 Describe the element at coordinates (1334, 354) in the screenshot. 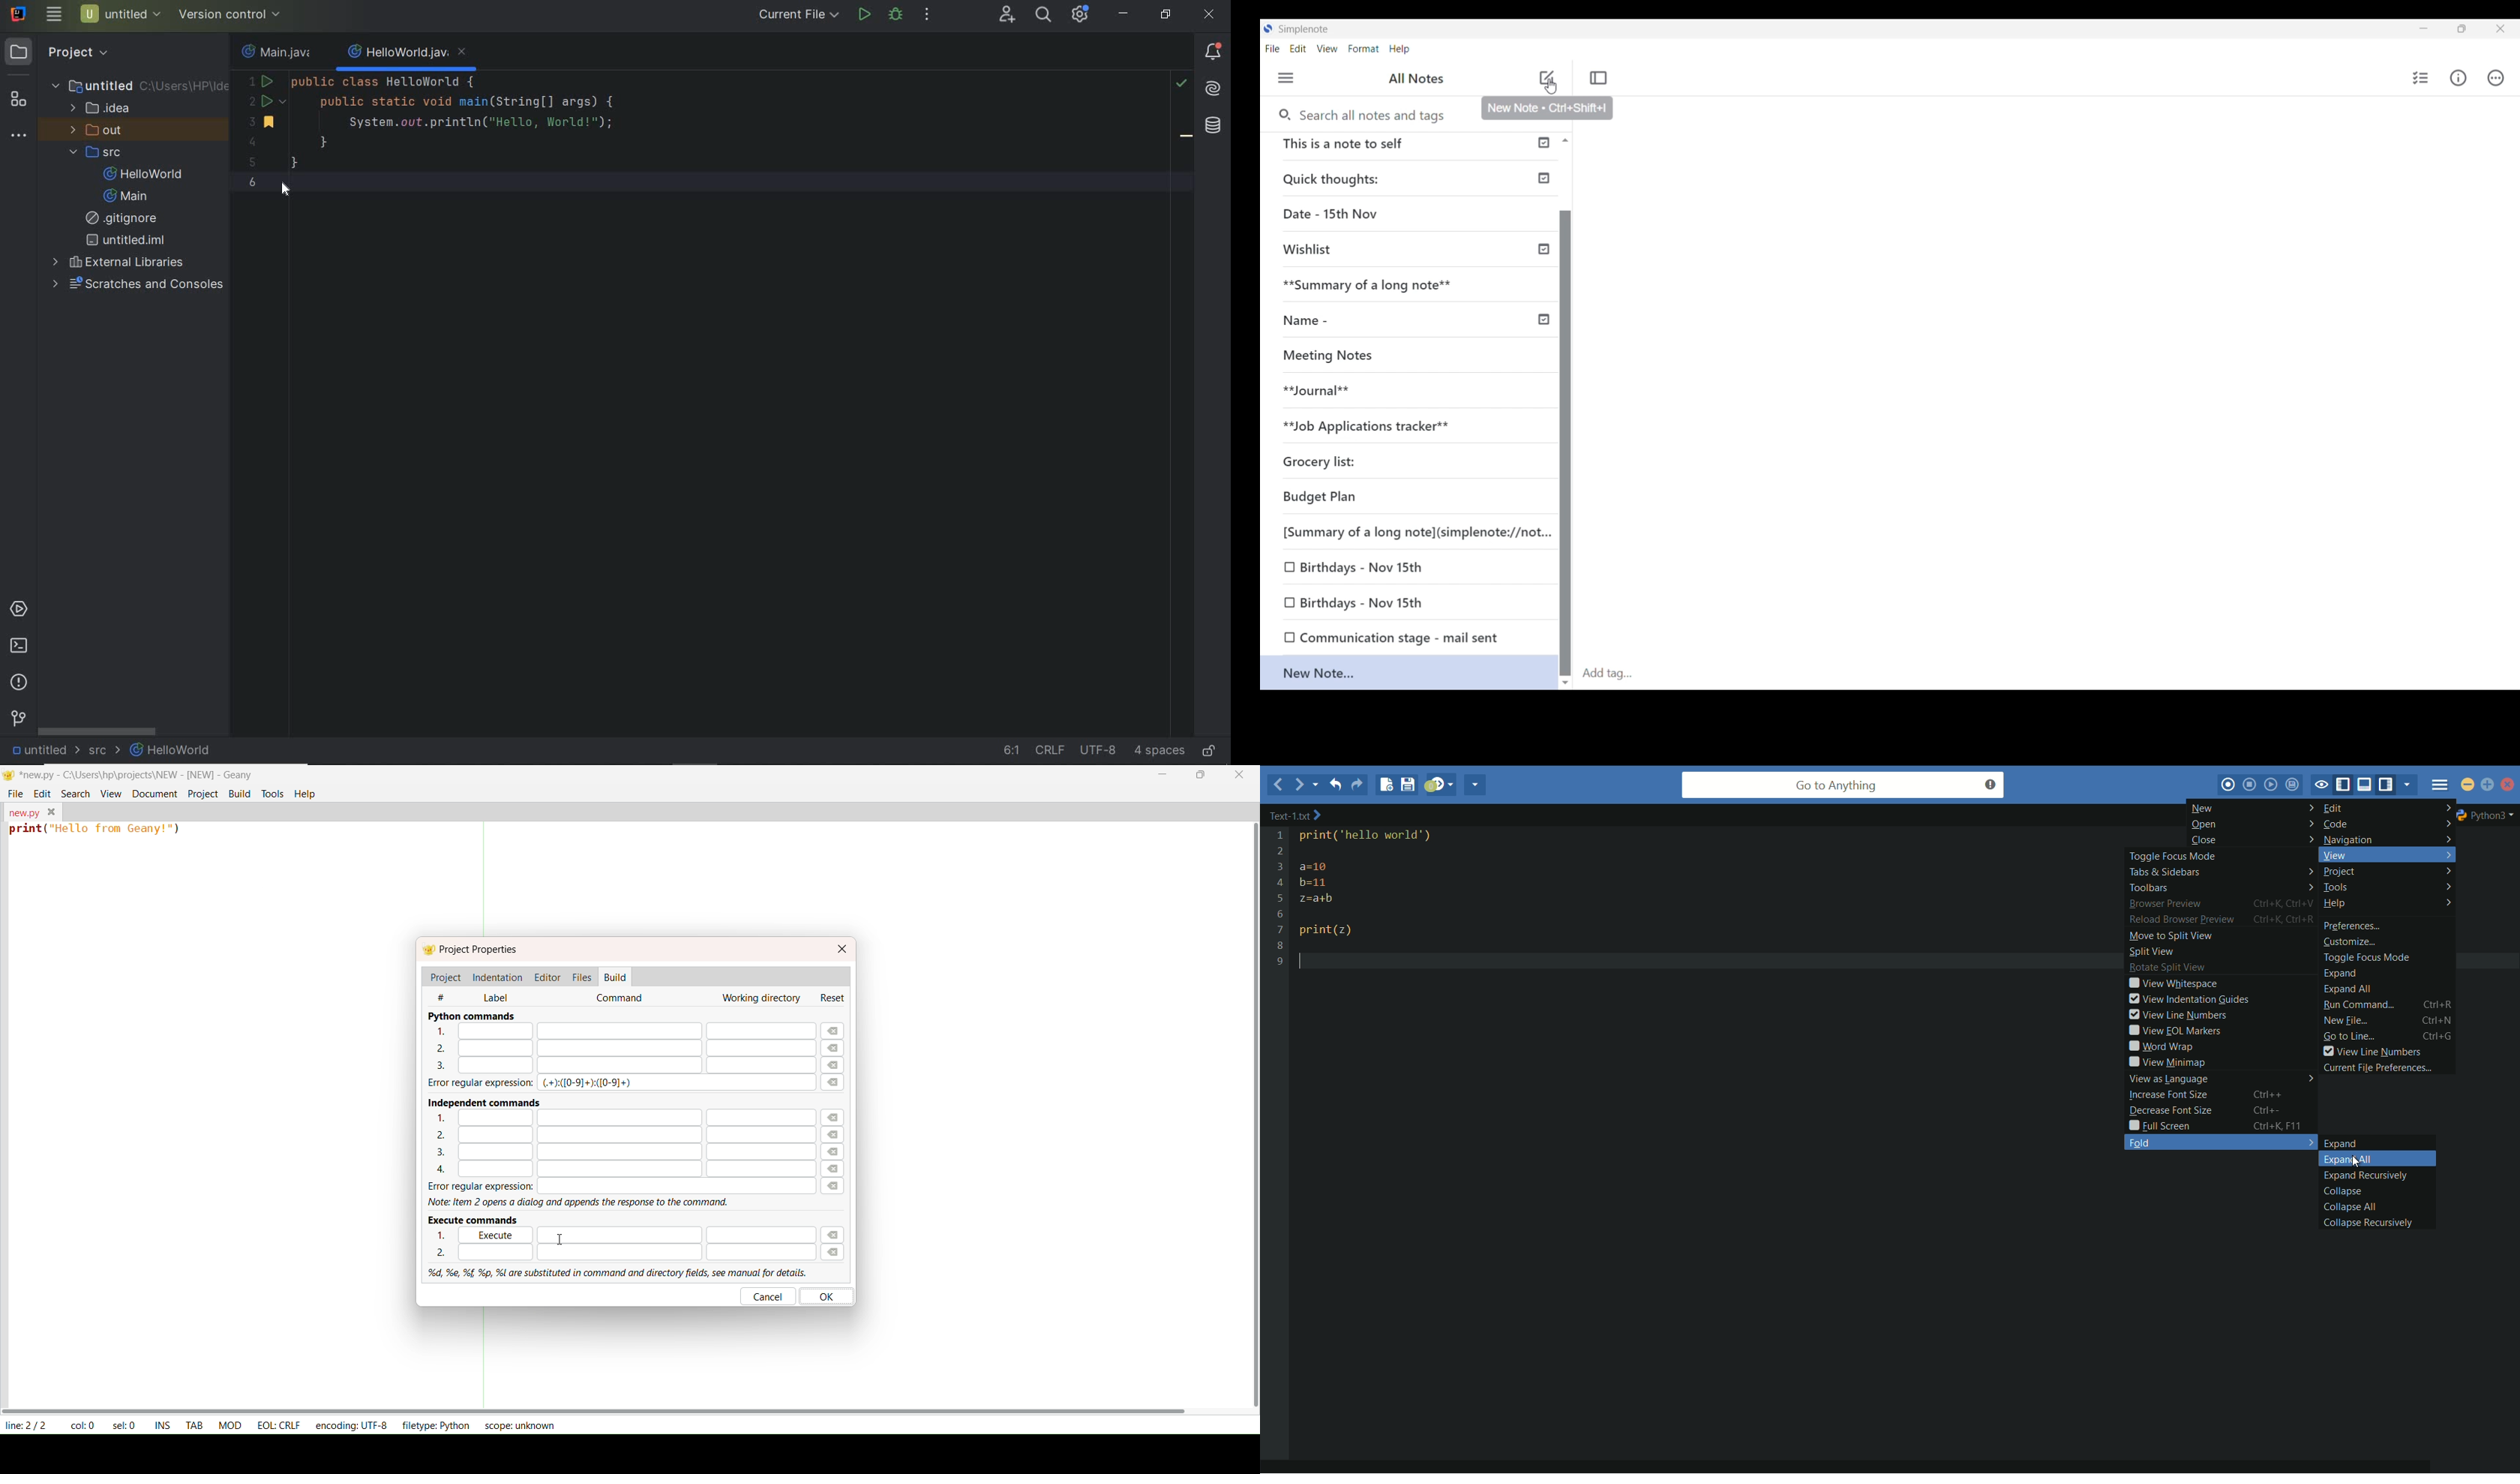

I see `Meeting Notes` at that location.